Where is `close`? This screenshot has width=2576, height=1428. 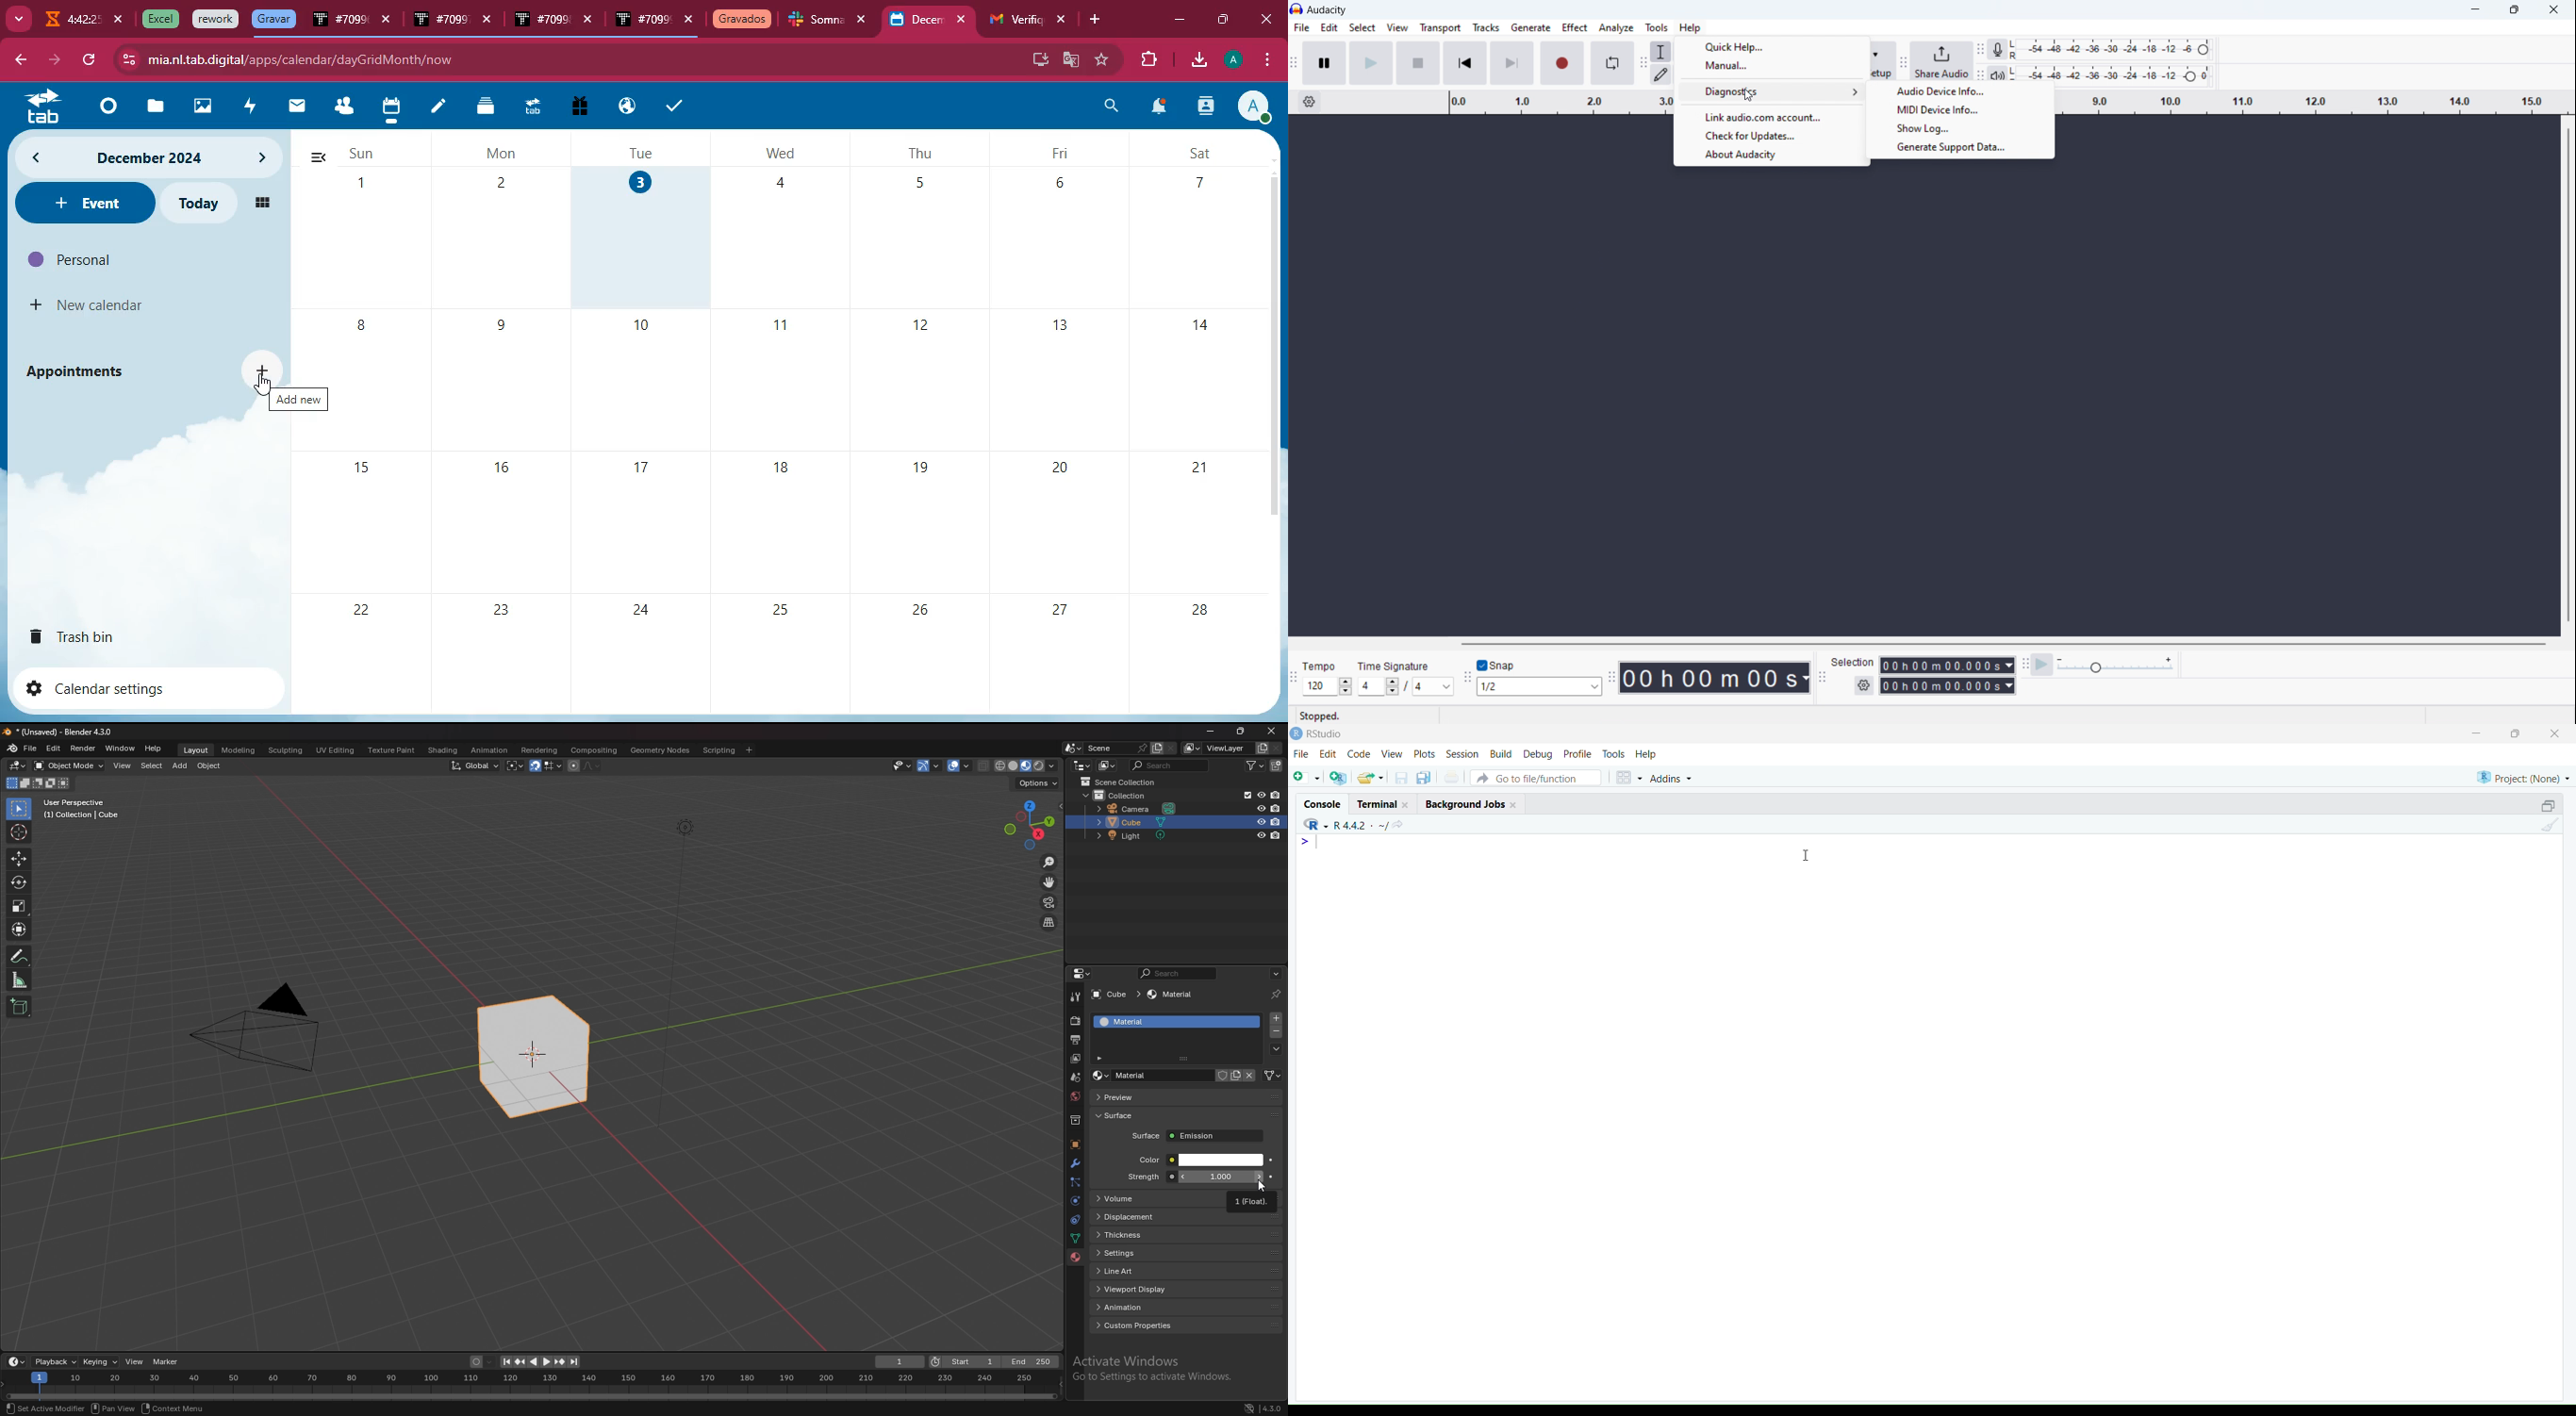
close is located at coordinates (2560, 734).